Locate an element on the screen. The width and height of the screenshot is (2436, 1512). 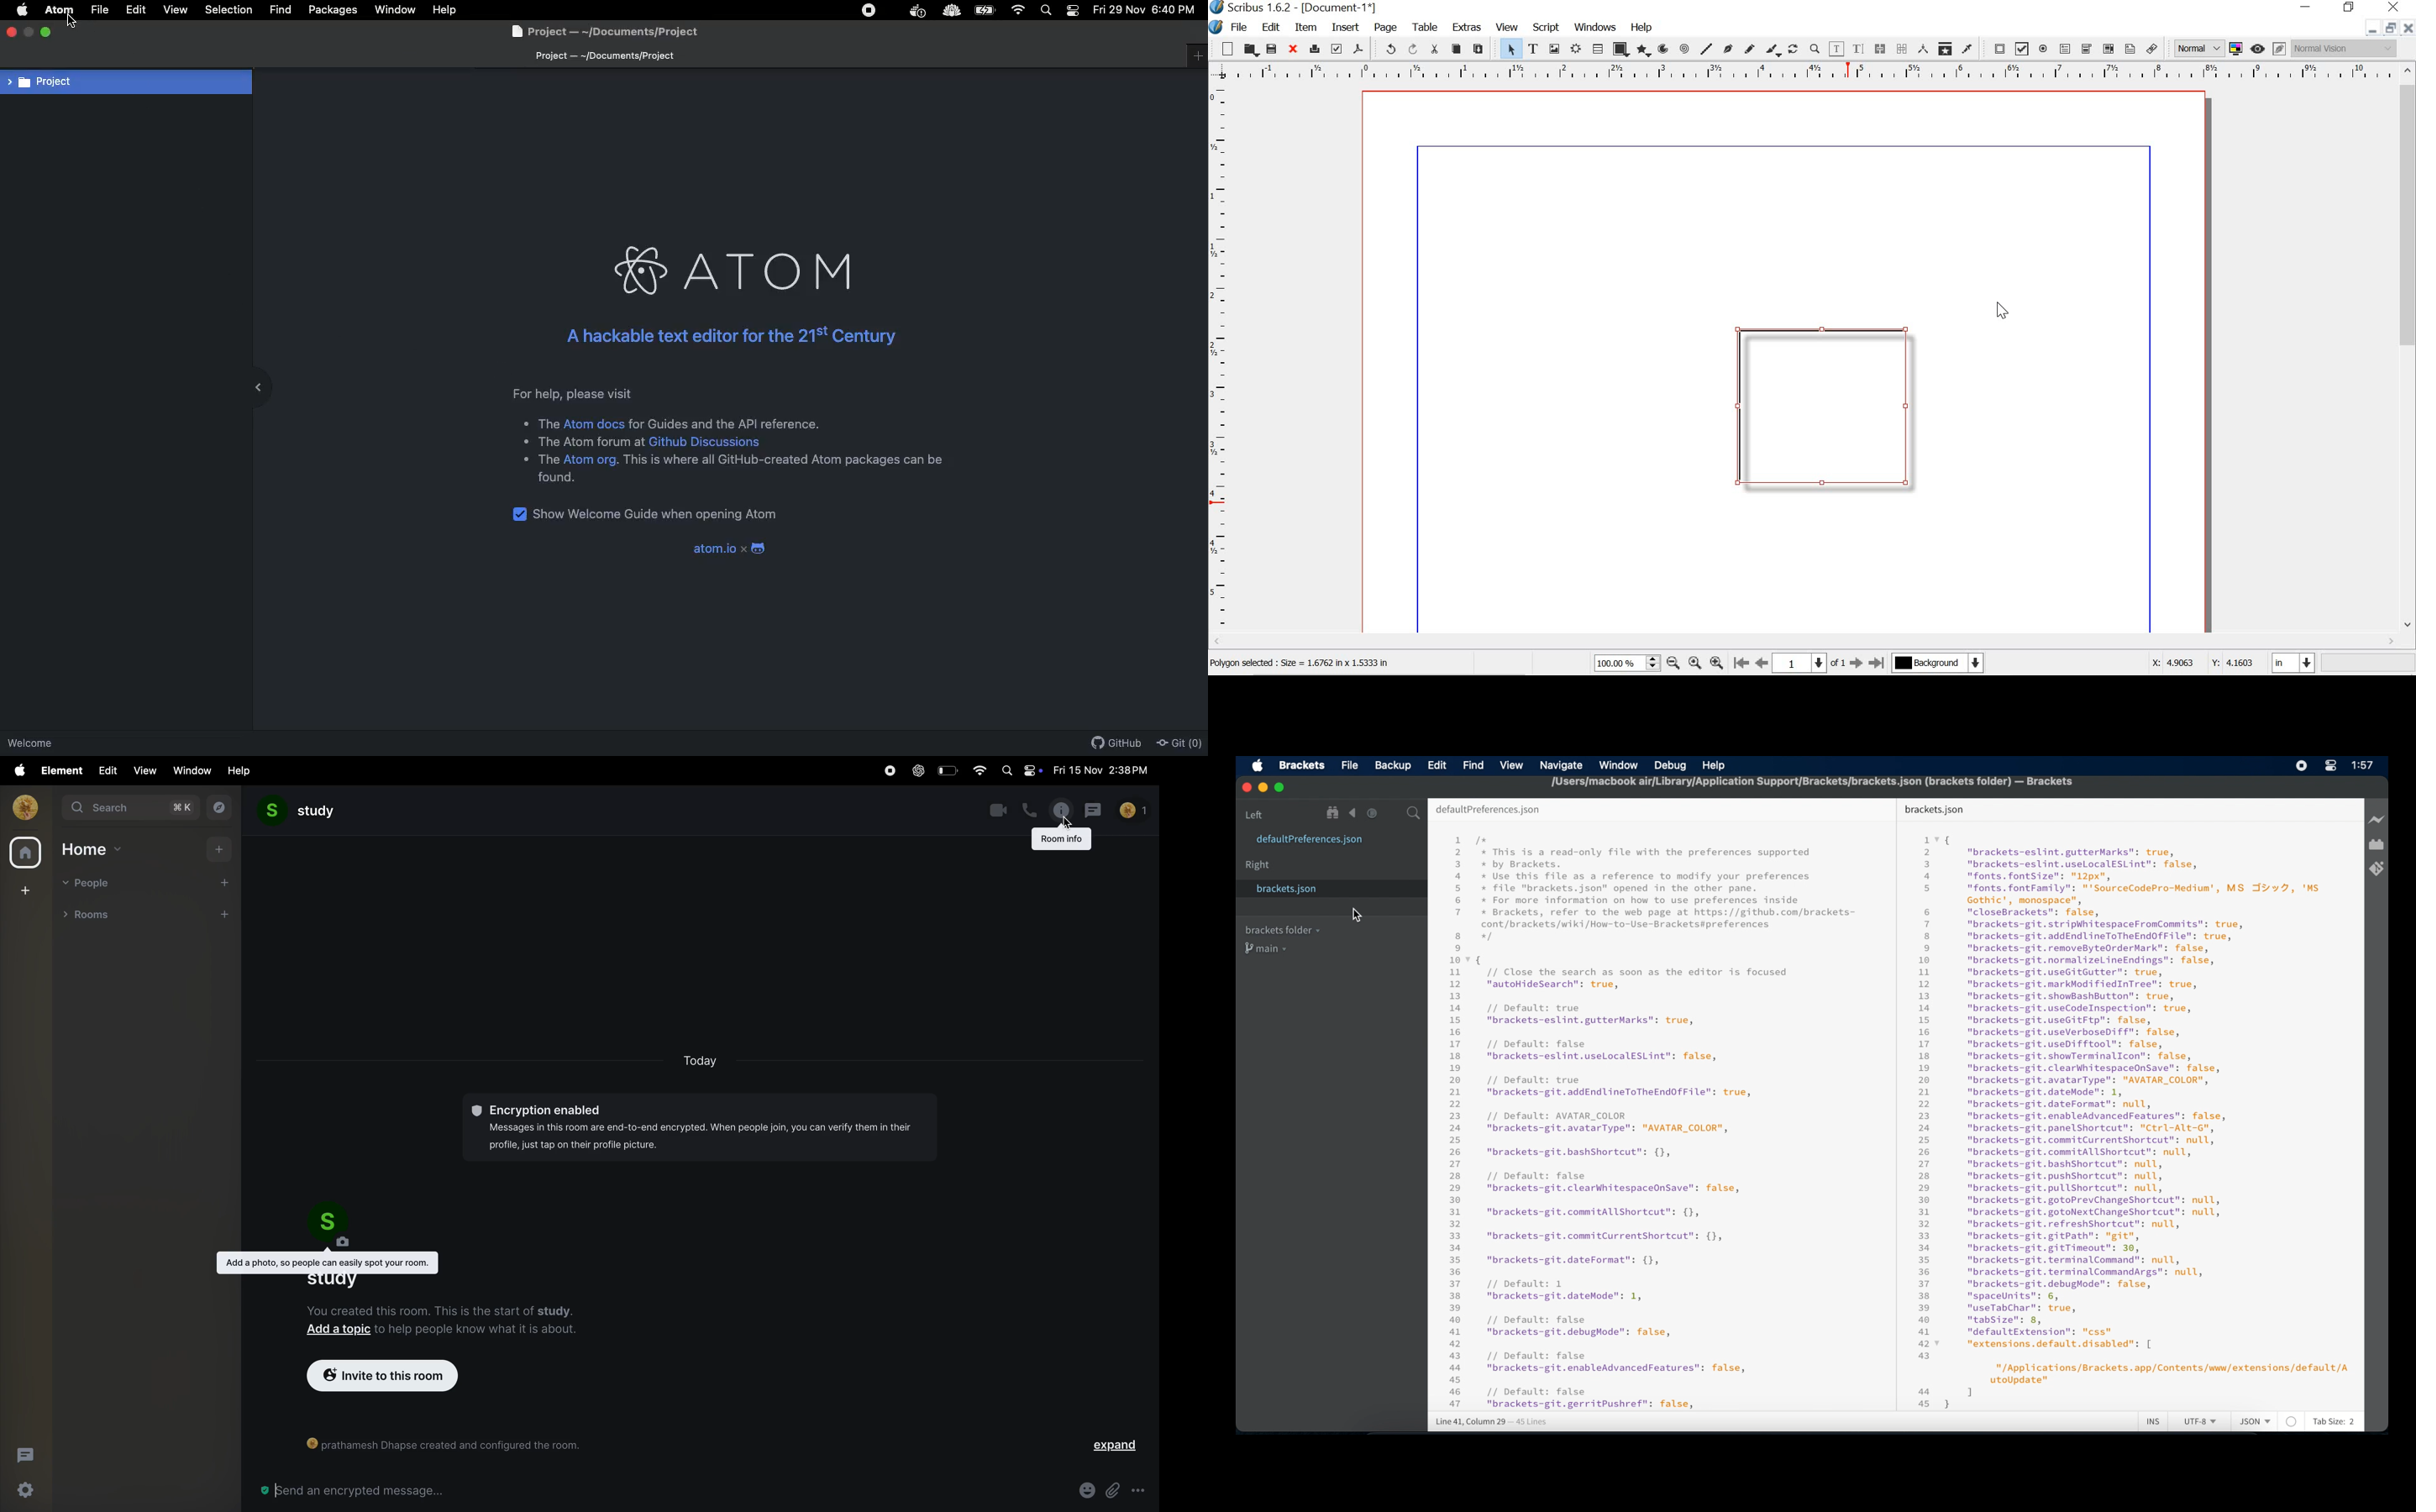
VIEW is located at coordinates (1506, 27).